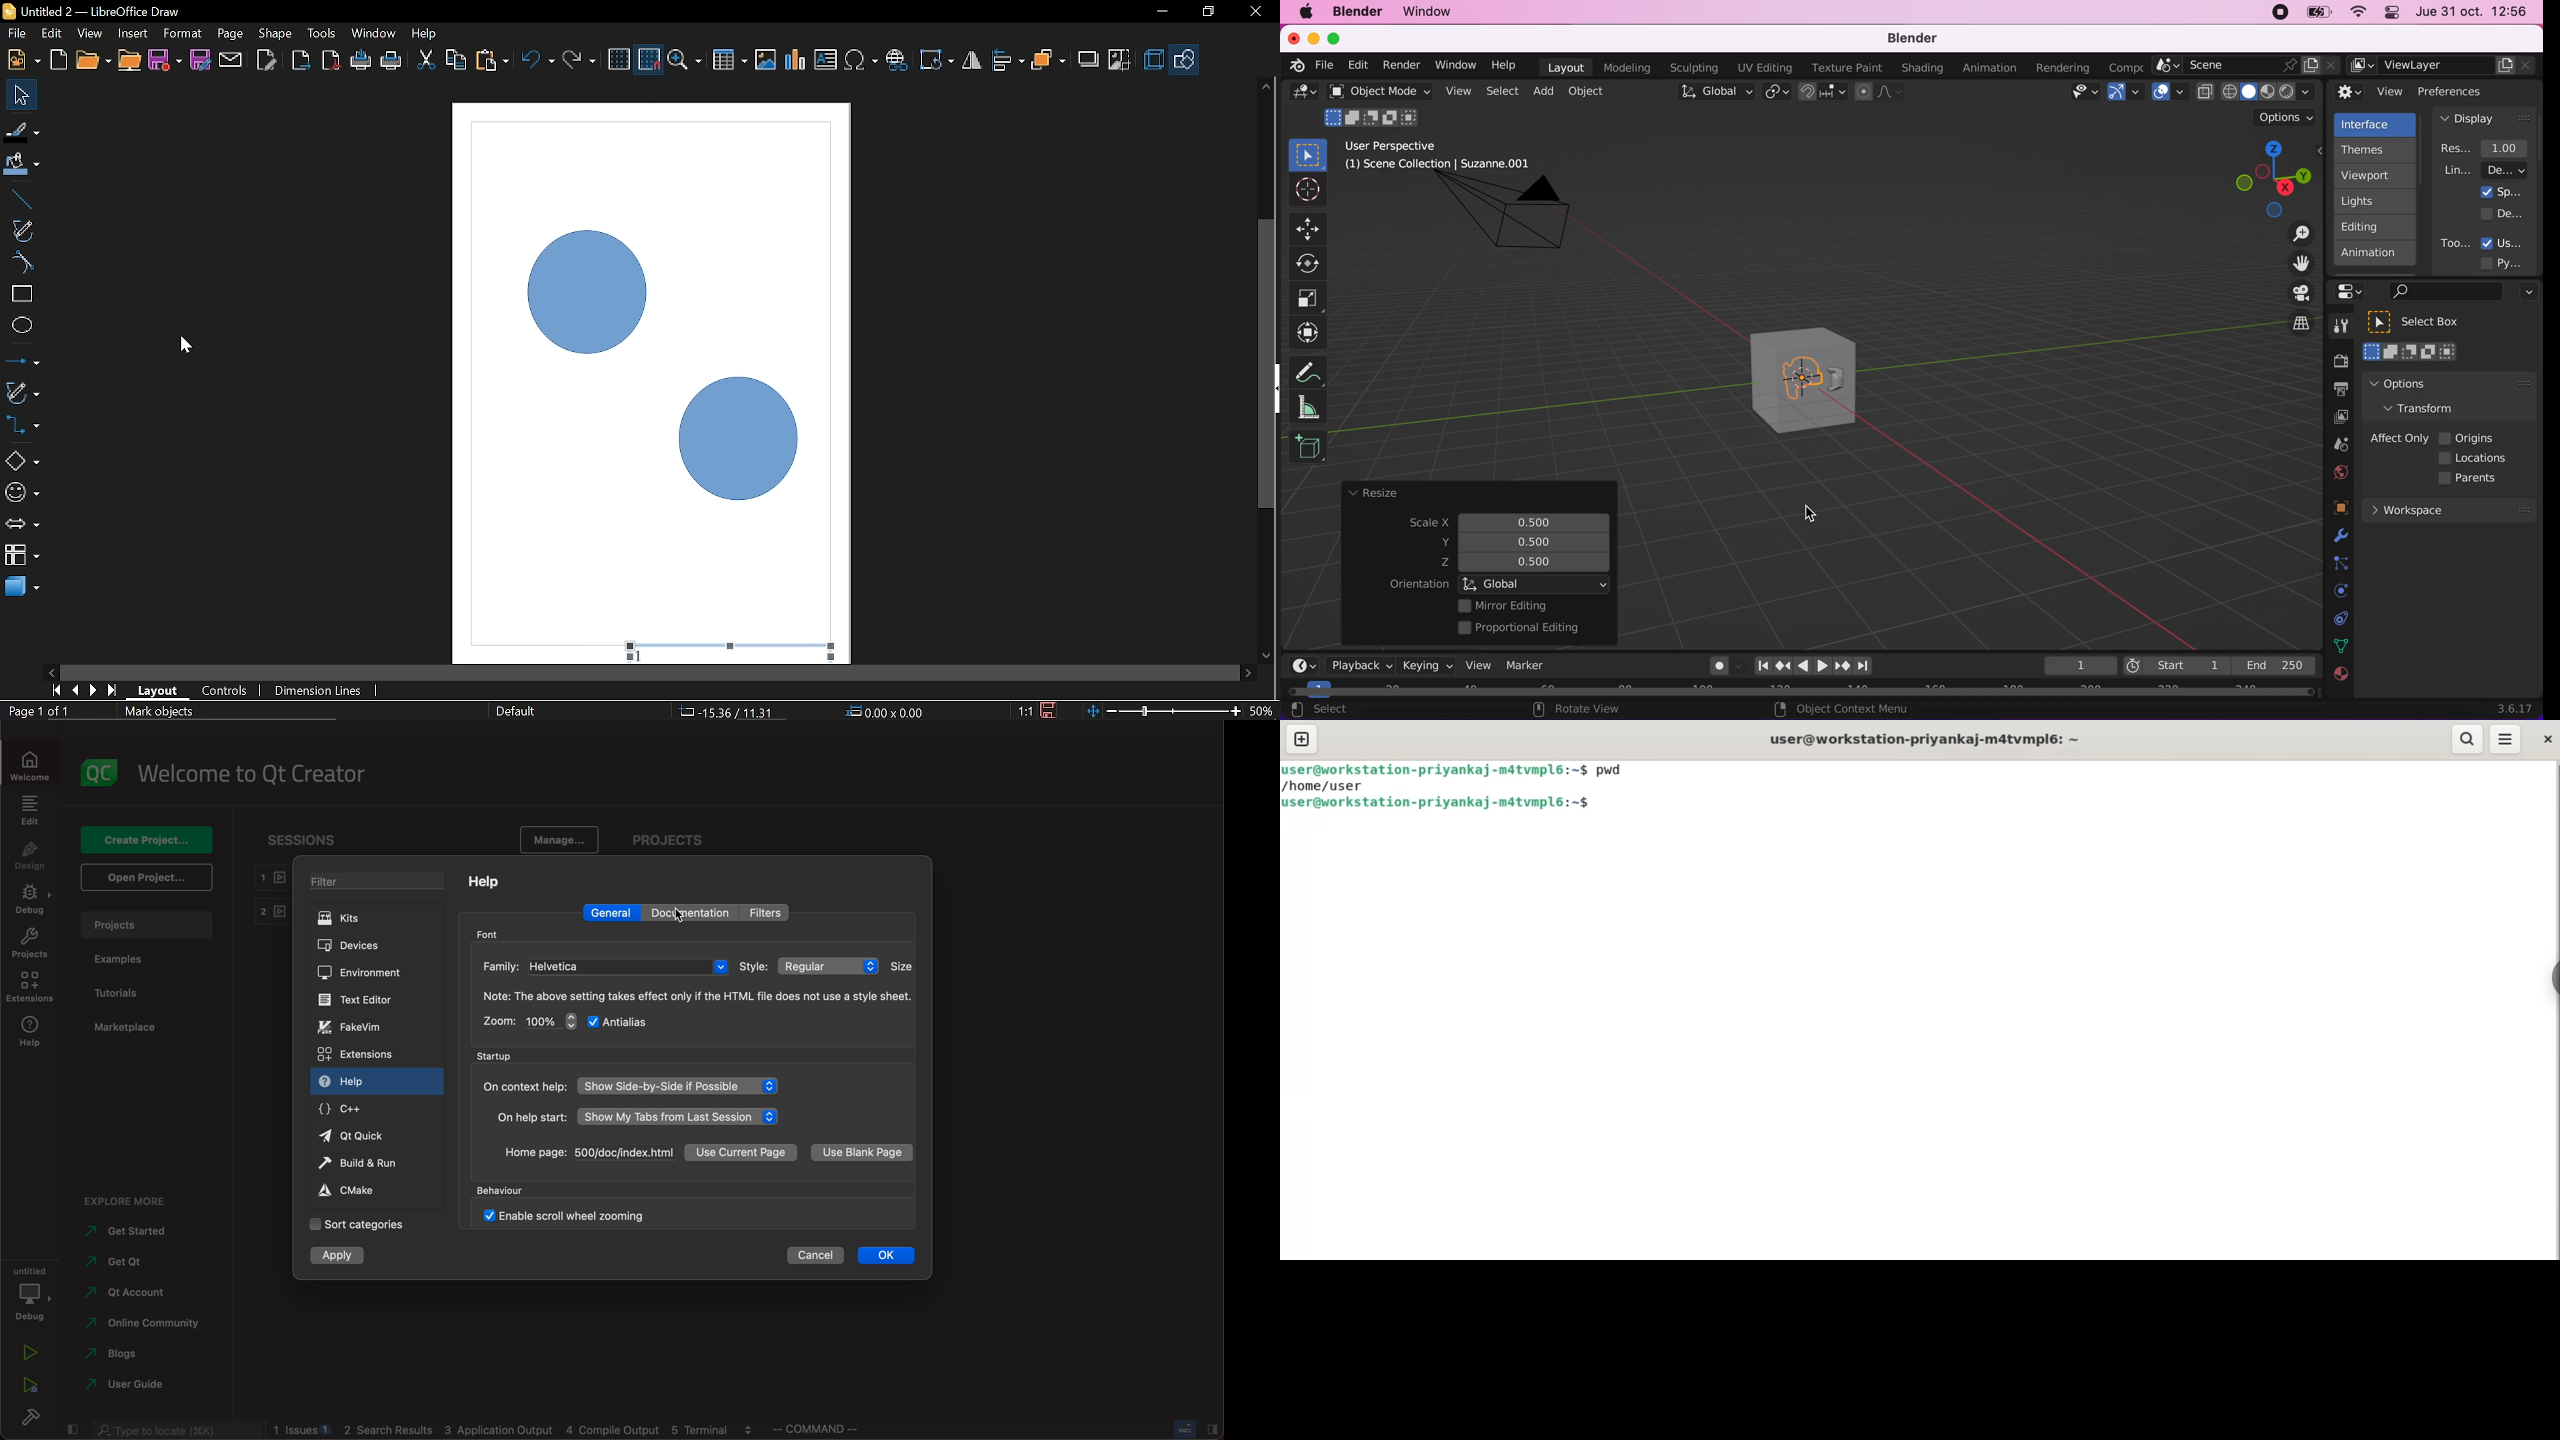 This screenshot has width=2576, height=1456. What do you see at coordinates (1120, 61) in the screenshot?
I see `crop image` at bounding box center [1120, 61].